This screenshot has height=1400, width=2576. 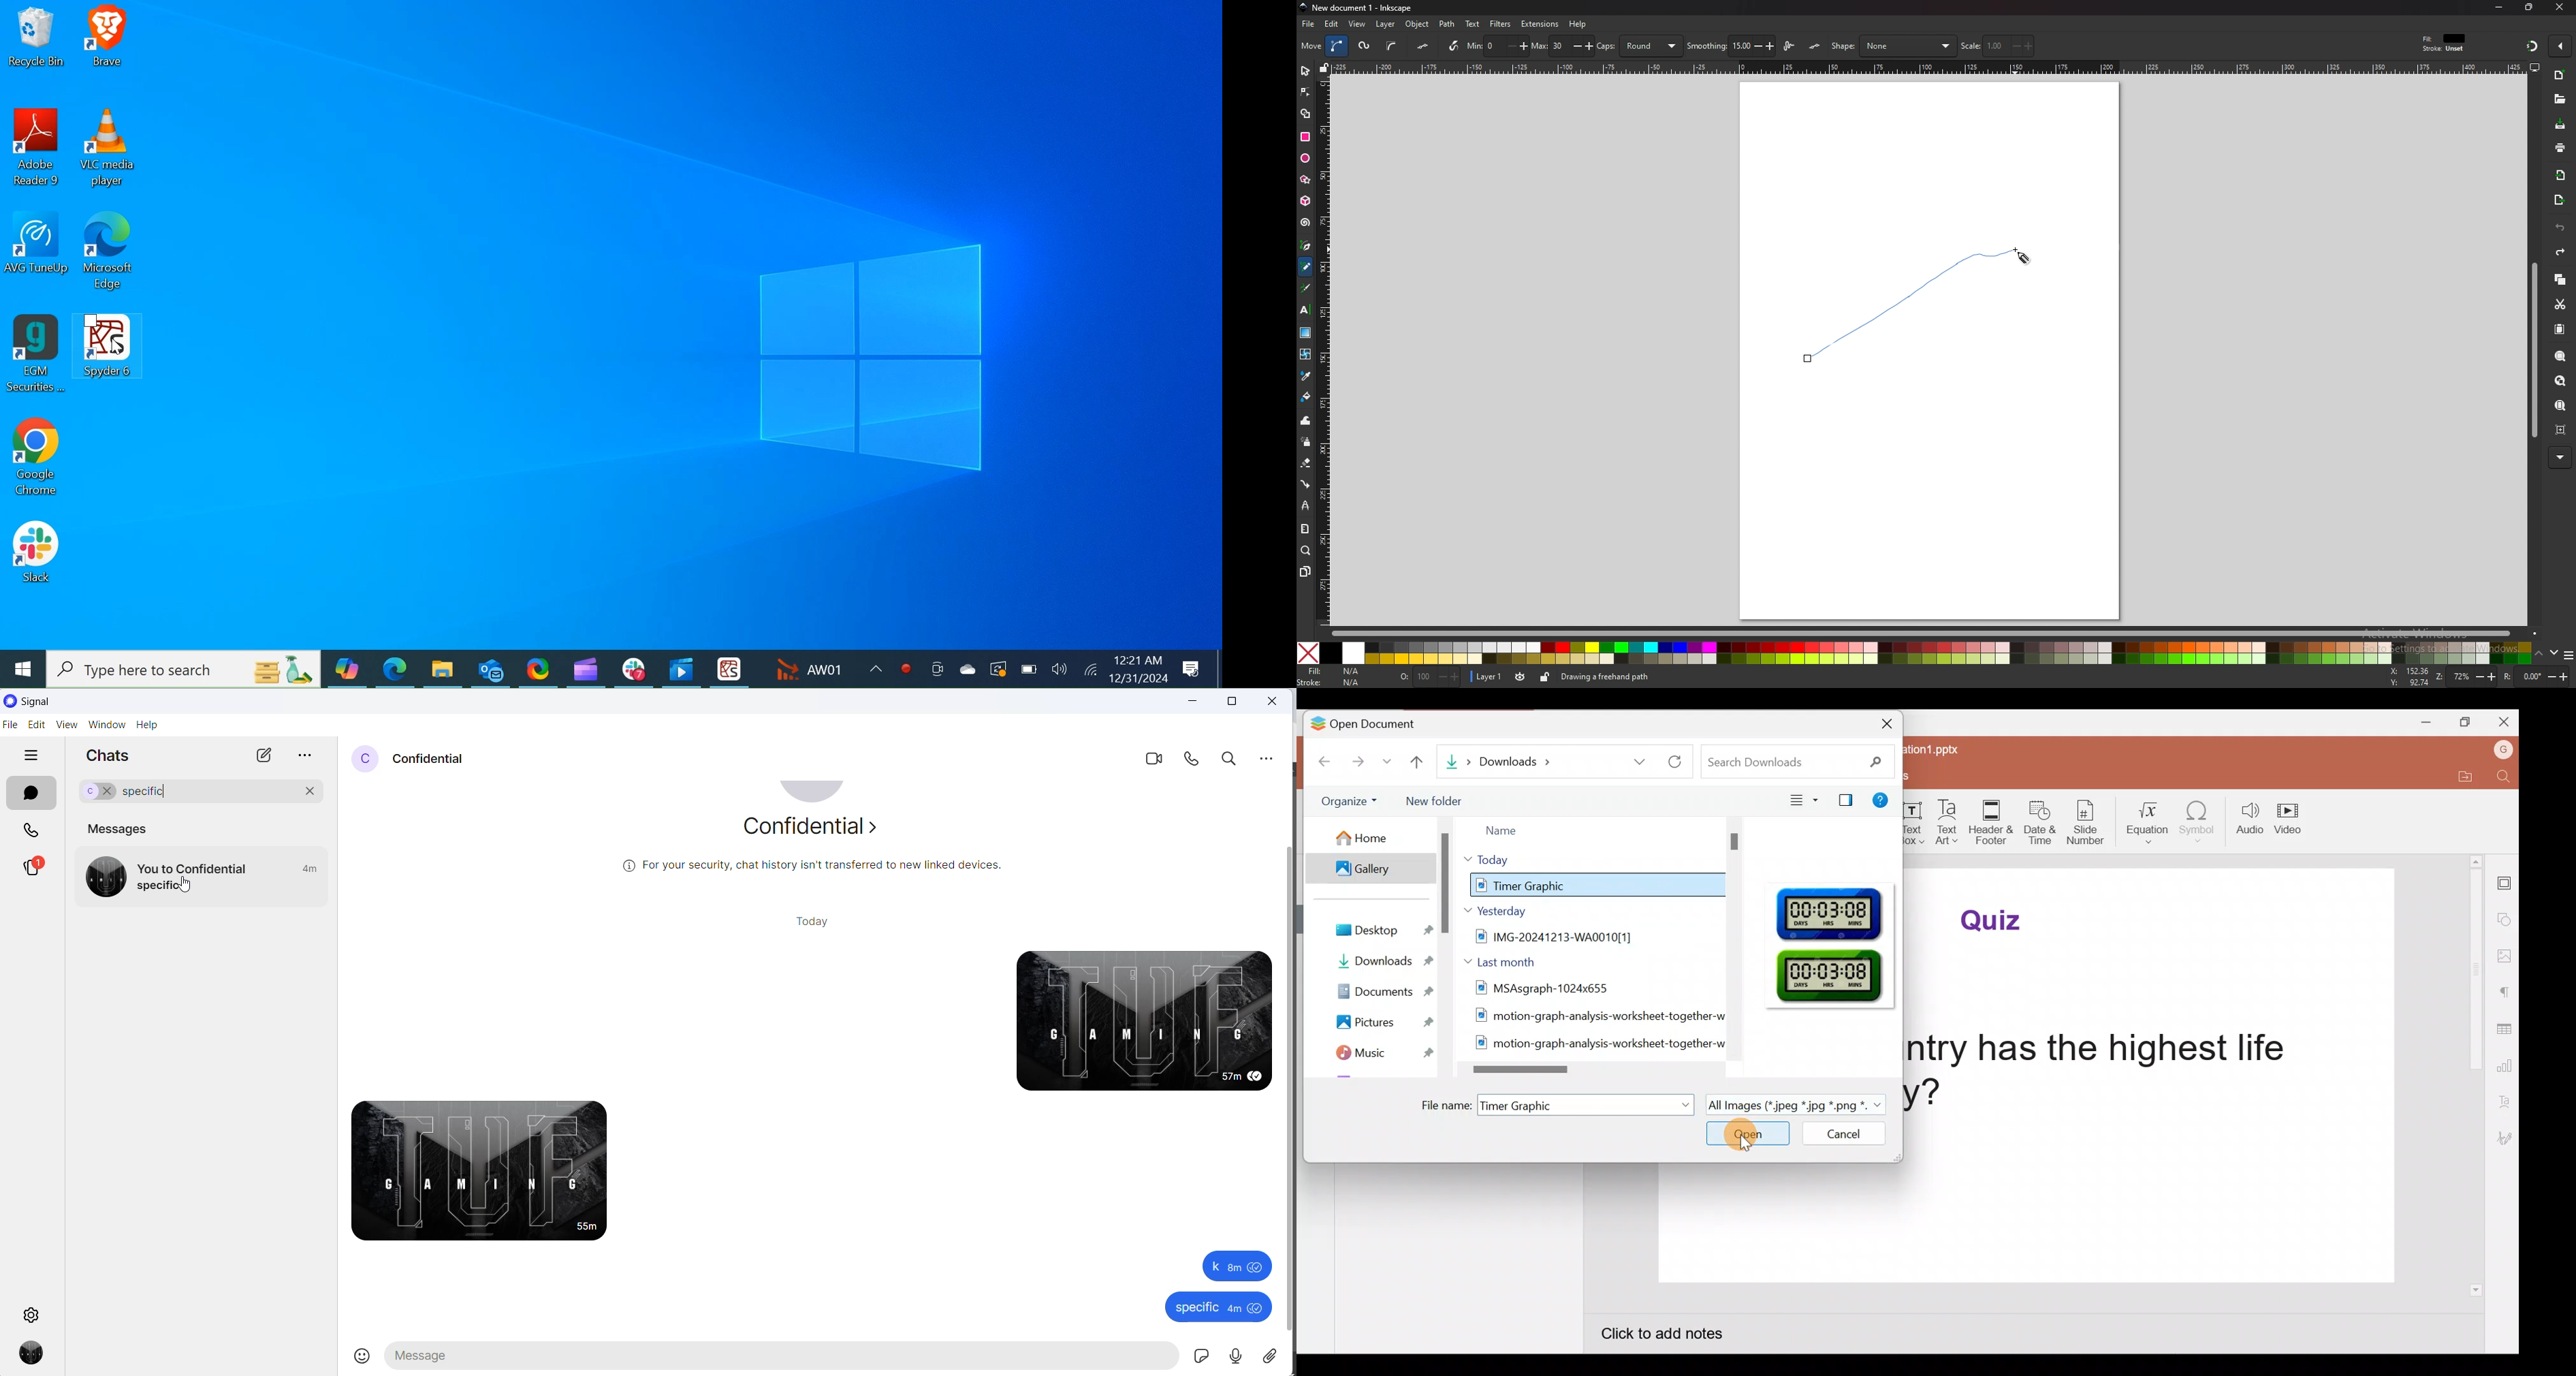 What do you see at coordinates (107, 357) in the screenshot?
I see `Spyder Desktop Icon` at bounding box center [107, 357].